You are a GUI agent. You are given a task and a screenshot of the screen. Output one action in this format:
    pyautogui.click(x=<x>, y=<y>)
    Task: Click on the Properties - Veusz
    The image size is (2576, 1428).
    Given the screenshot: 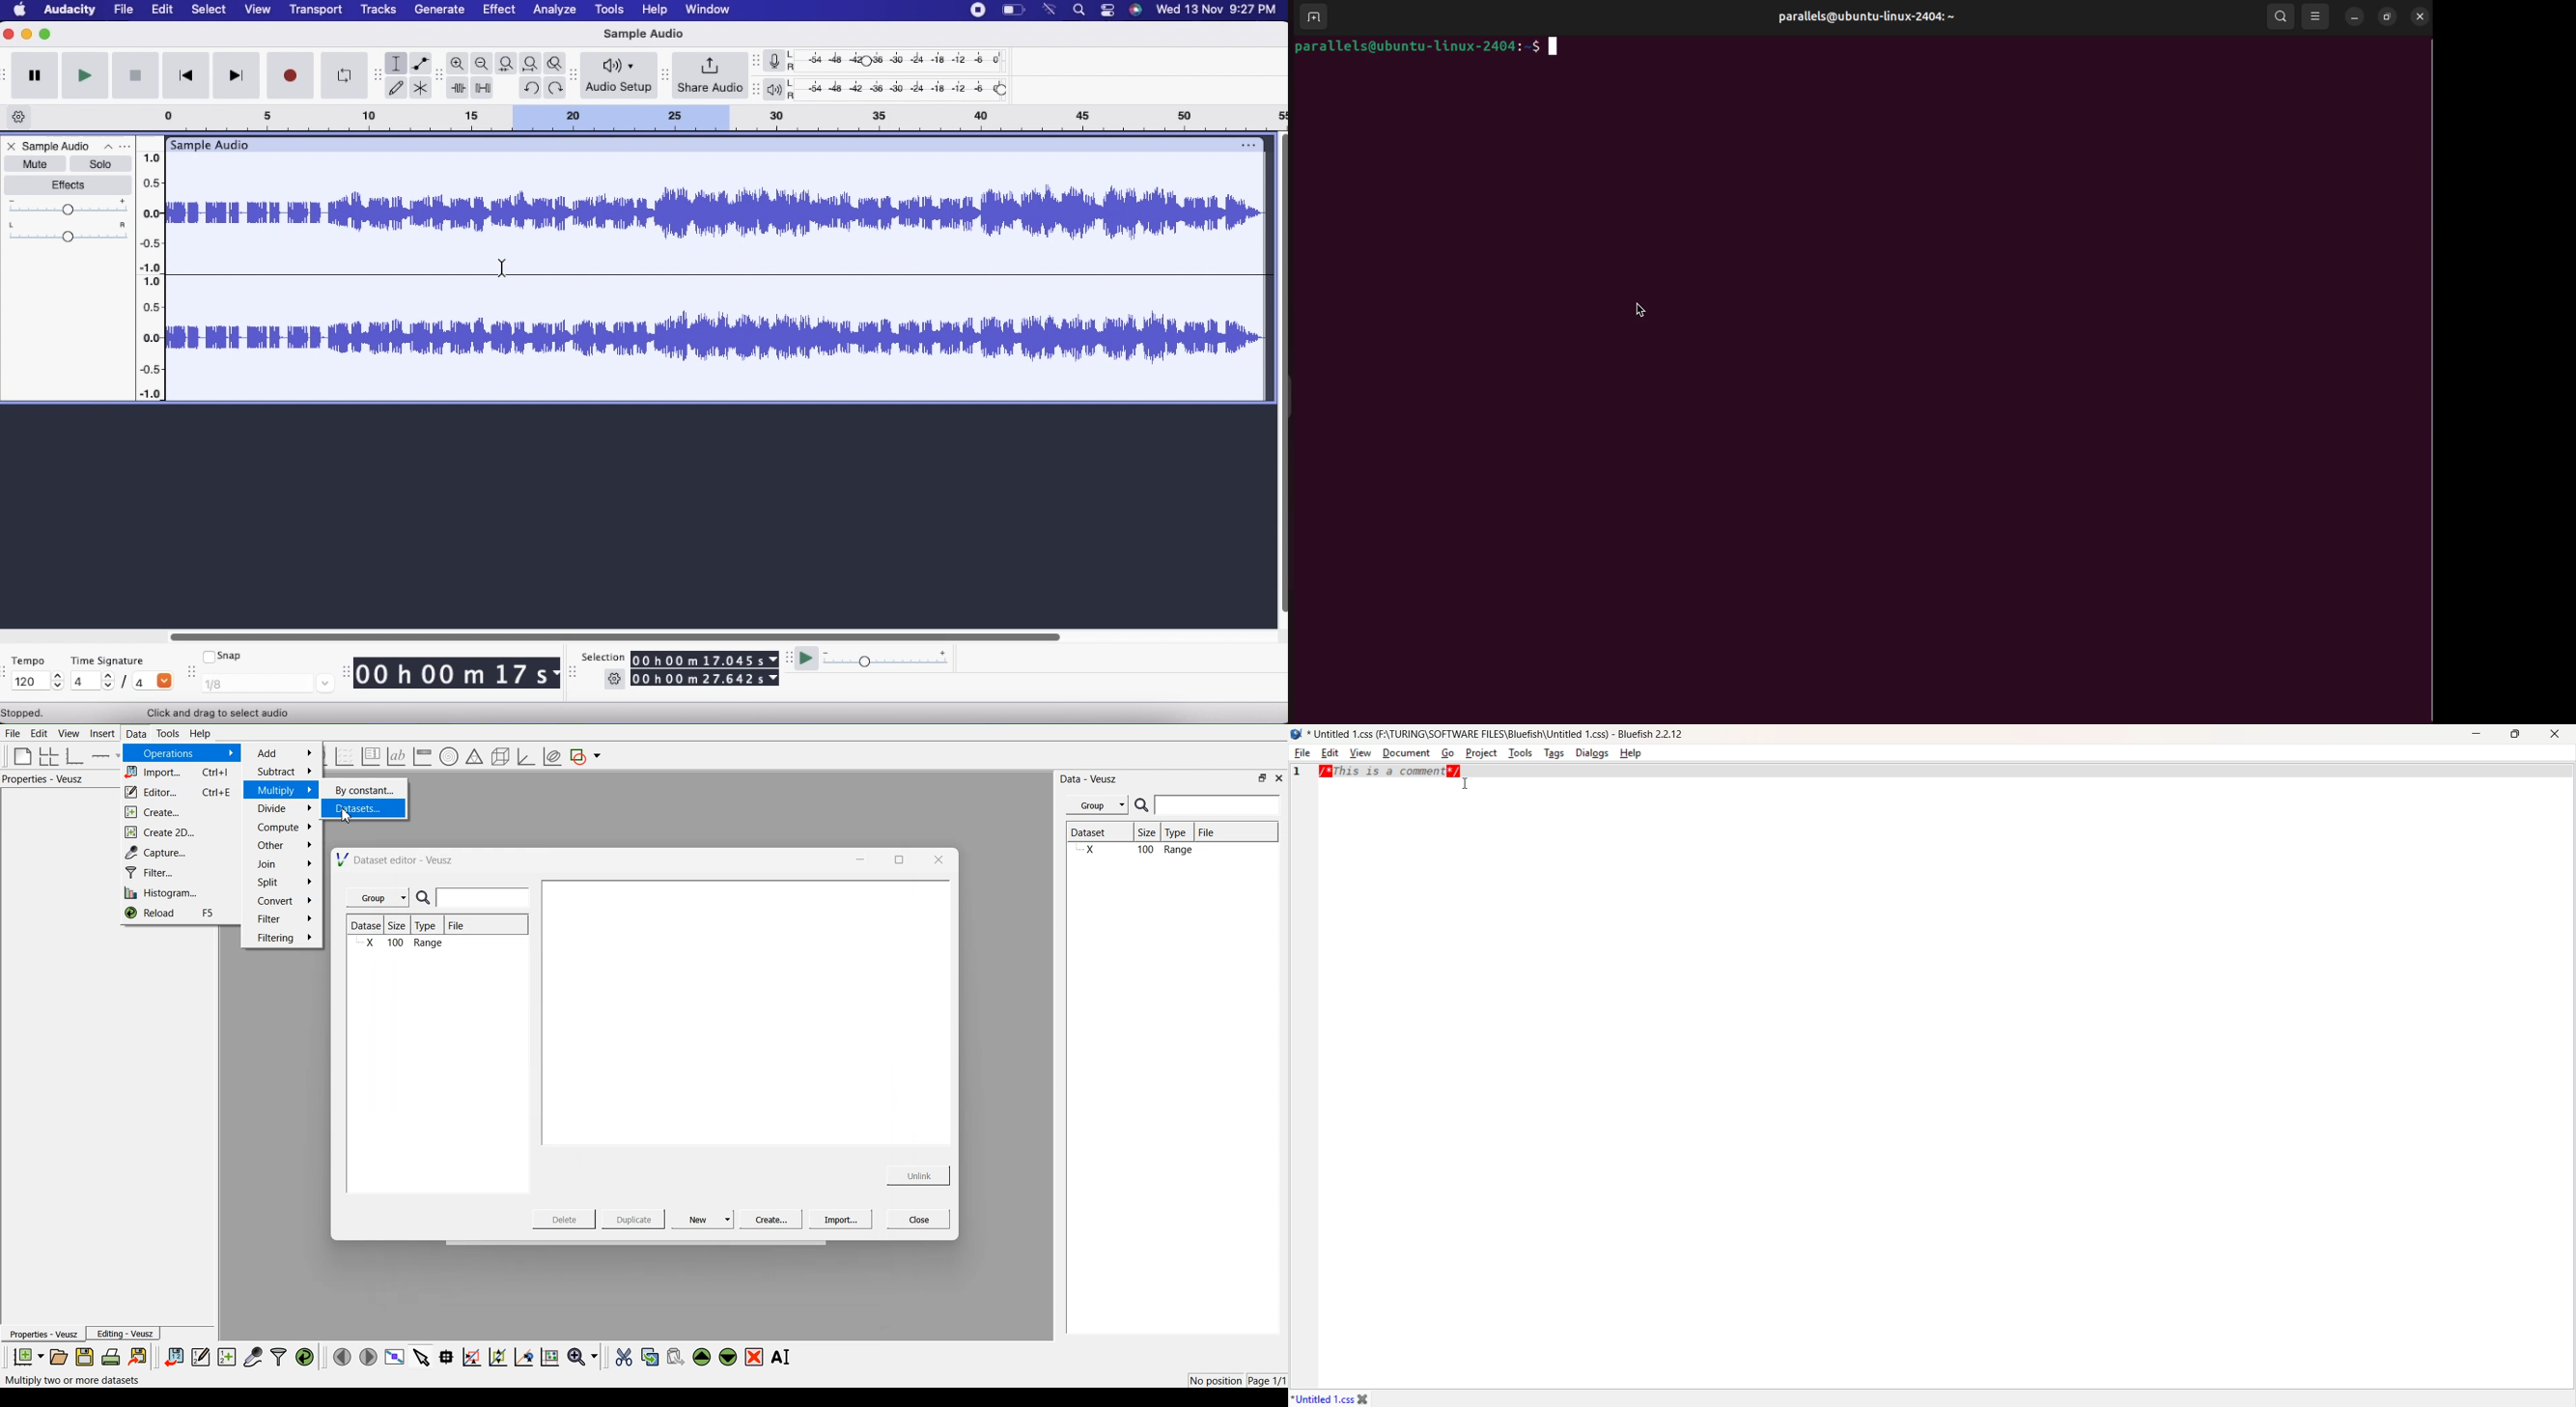 What is the action you would take?
    pyautogui.click(x=43, y=1335)
    